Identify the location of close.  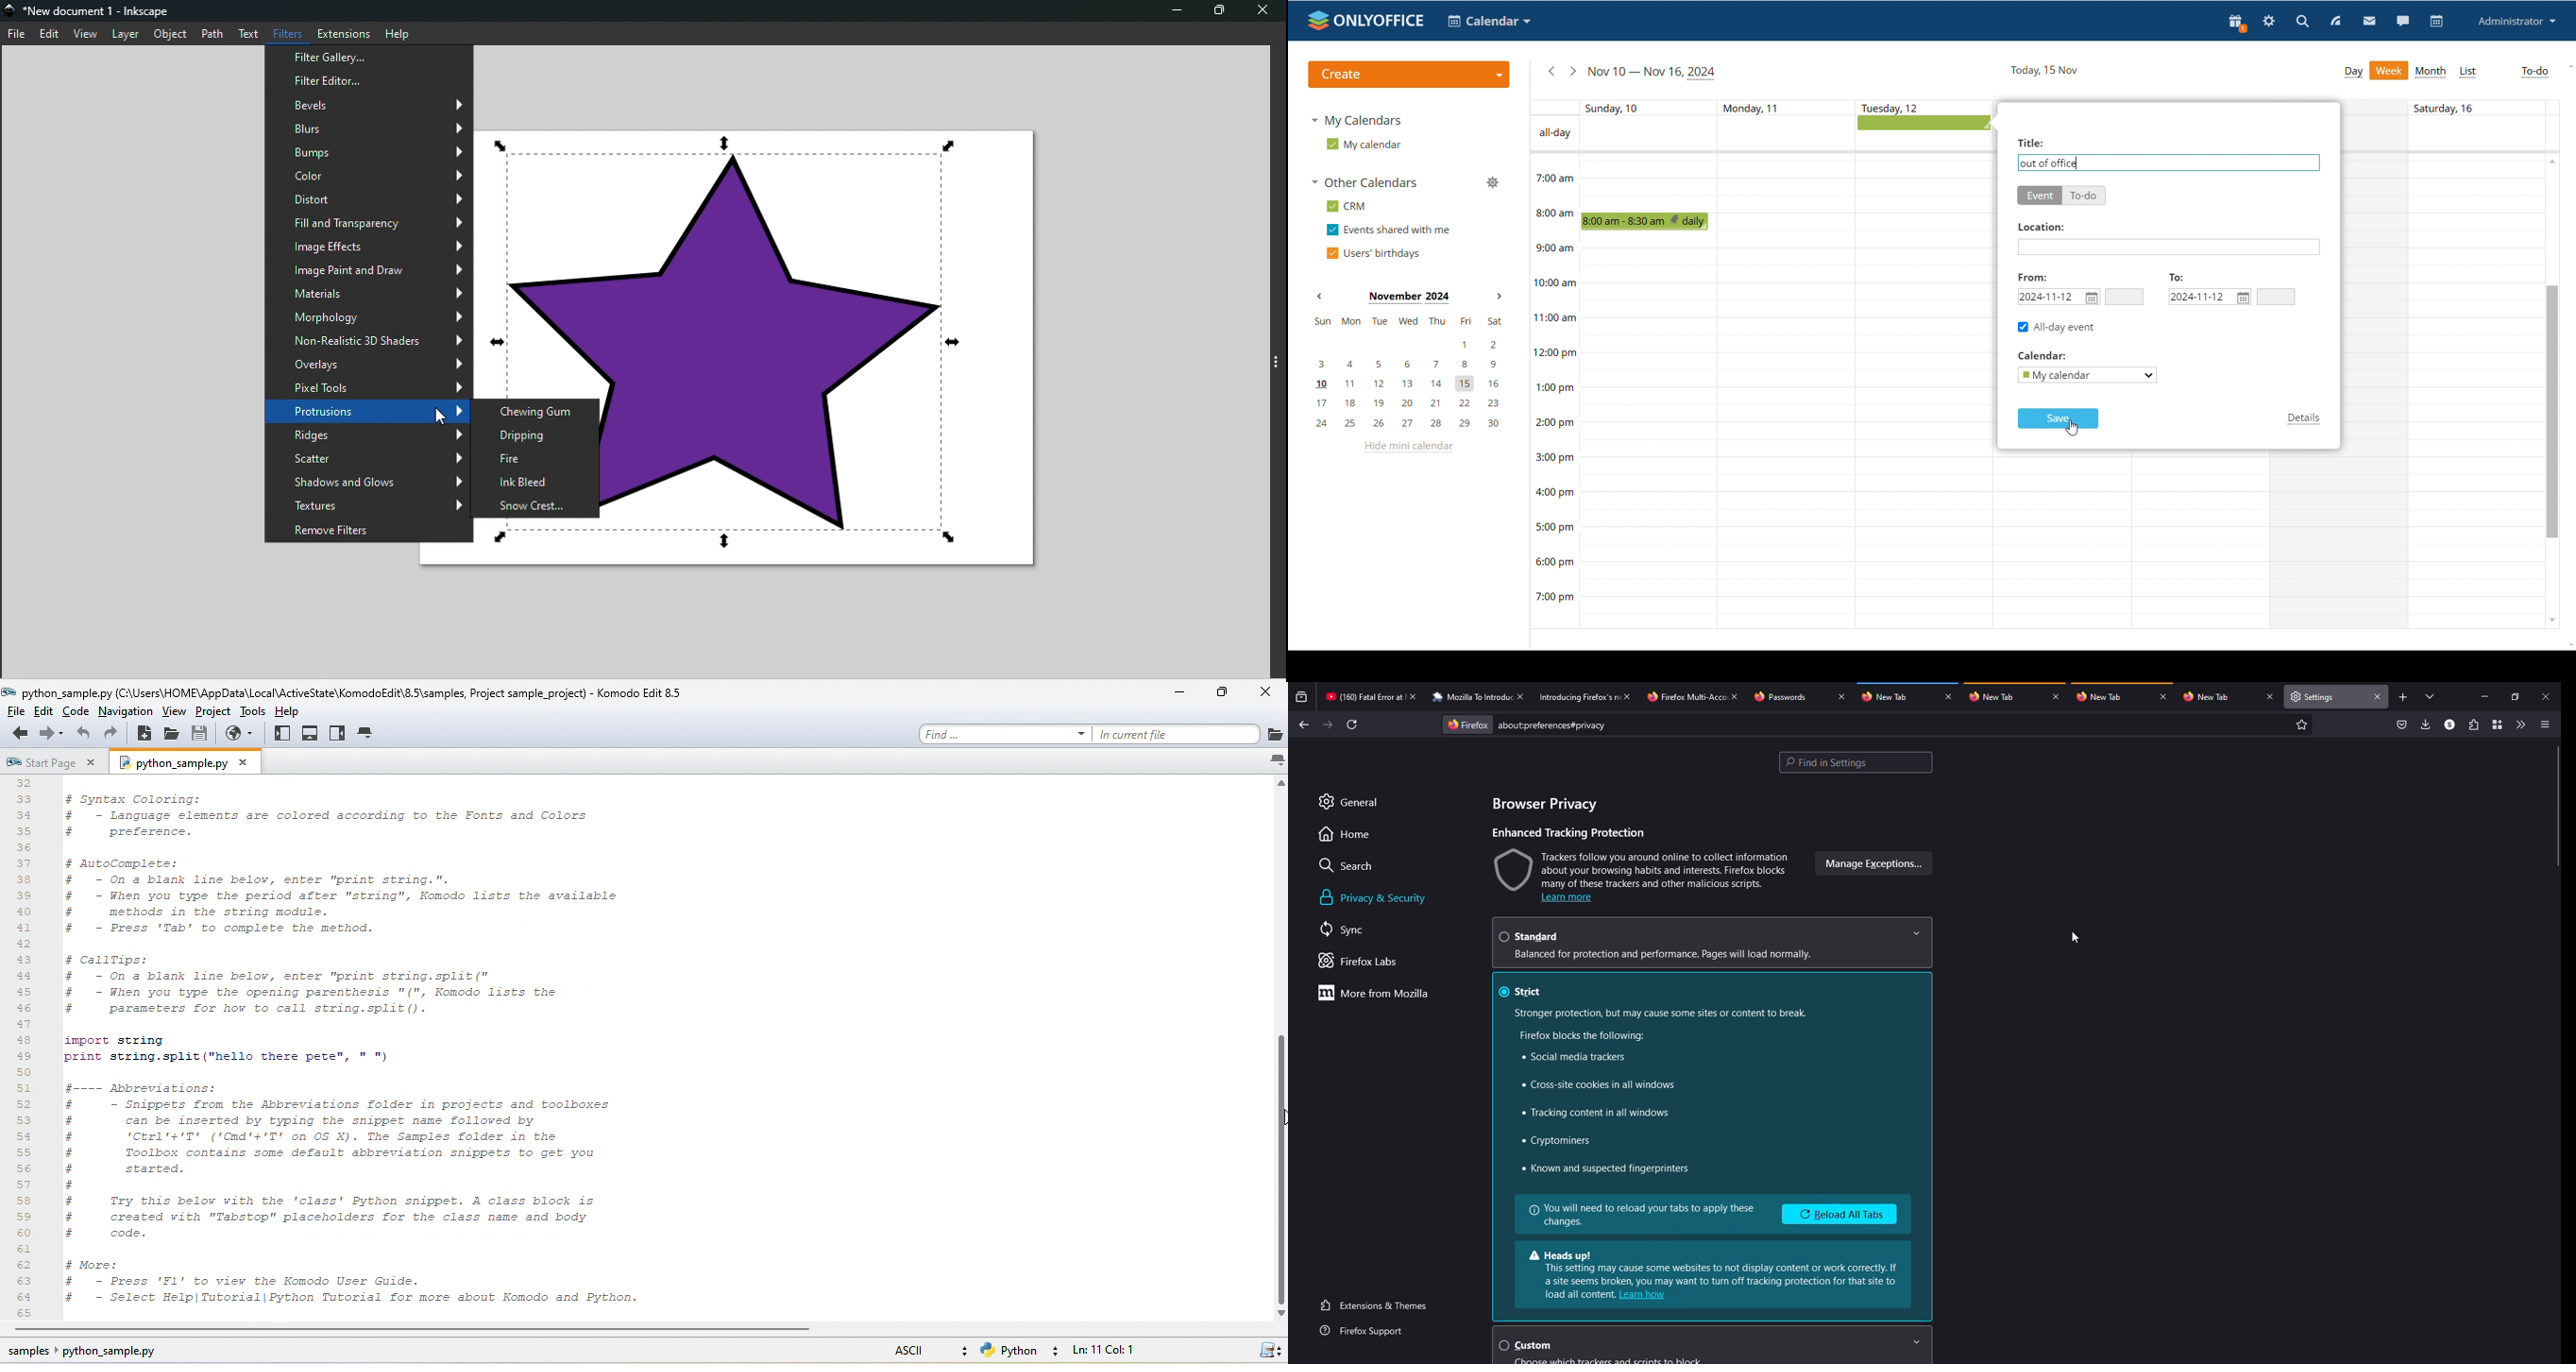
(1416, 697).